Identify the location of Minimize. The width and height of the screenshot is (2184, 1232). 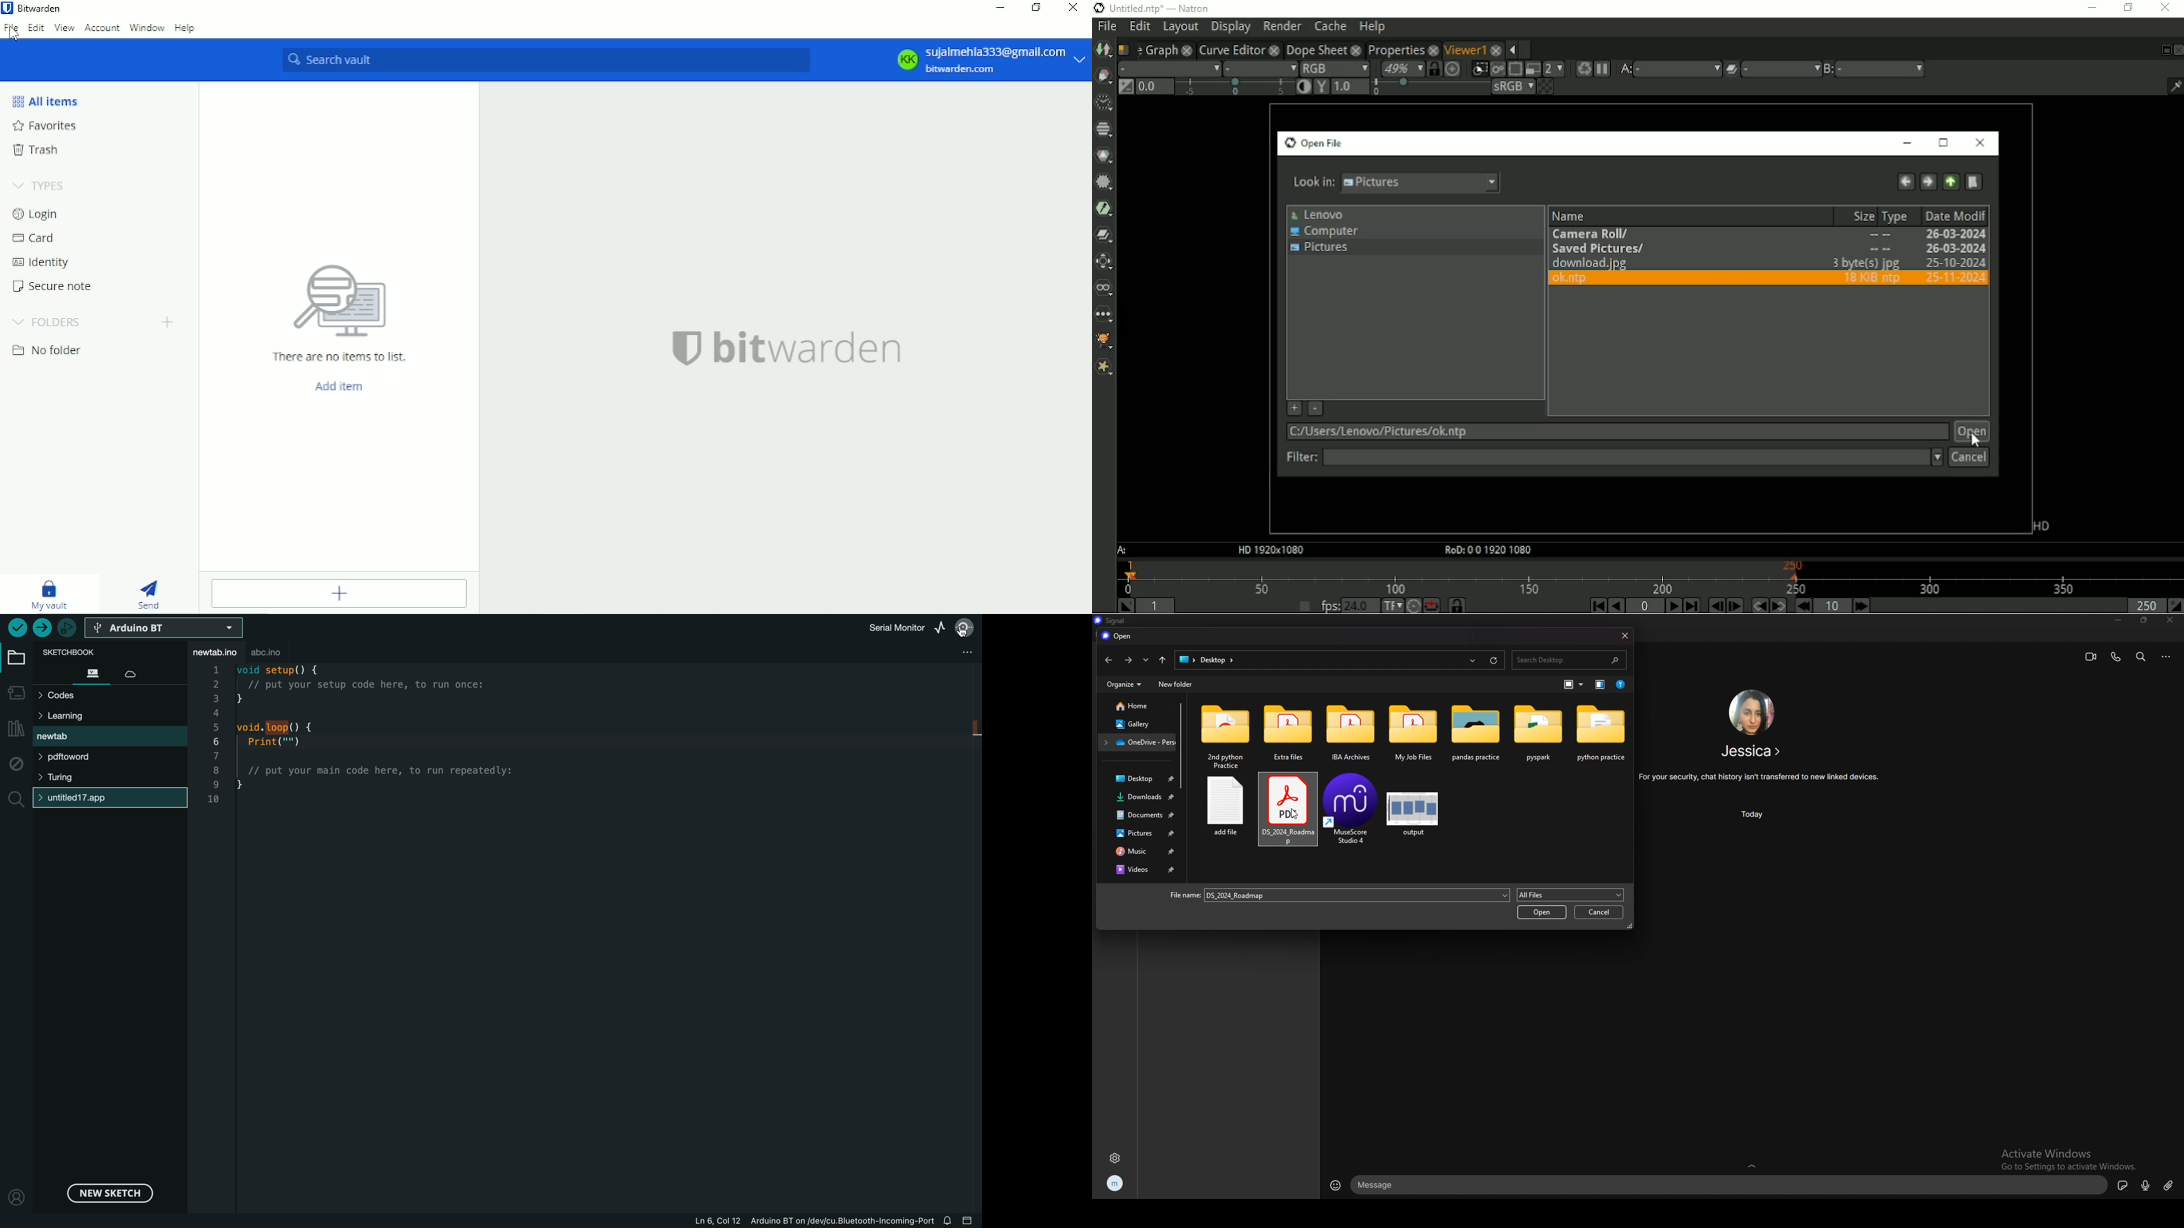
(1001, 8).